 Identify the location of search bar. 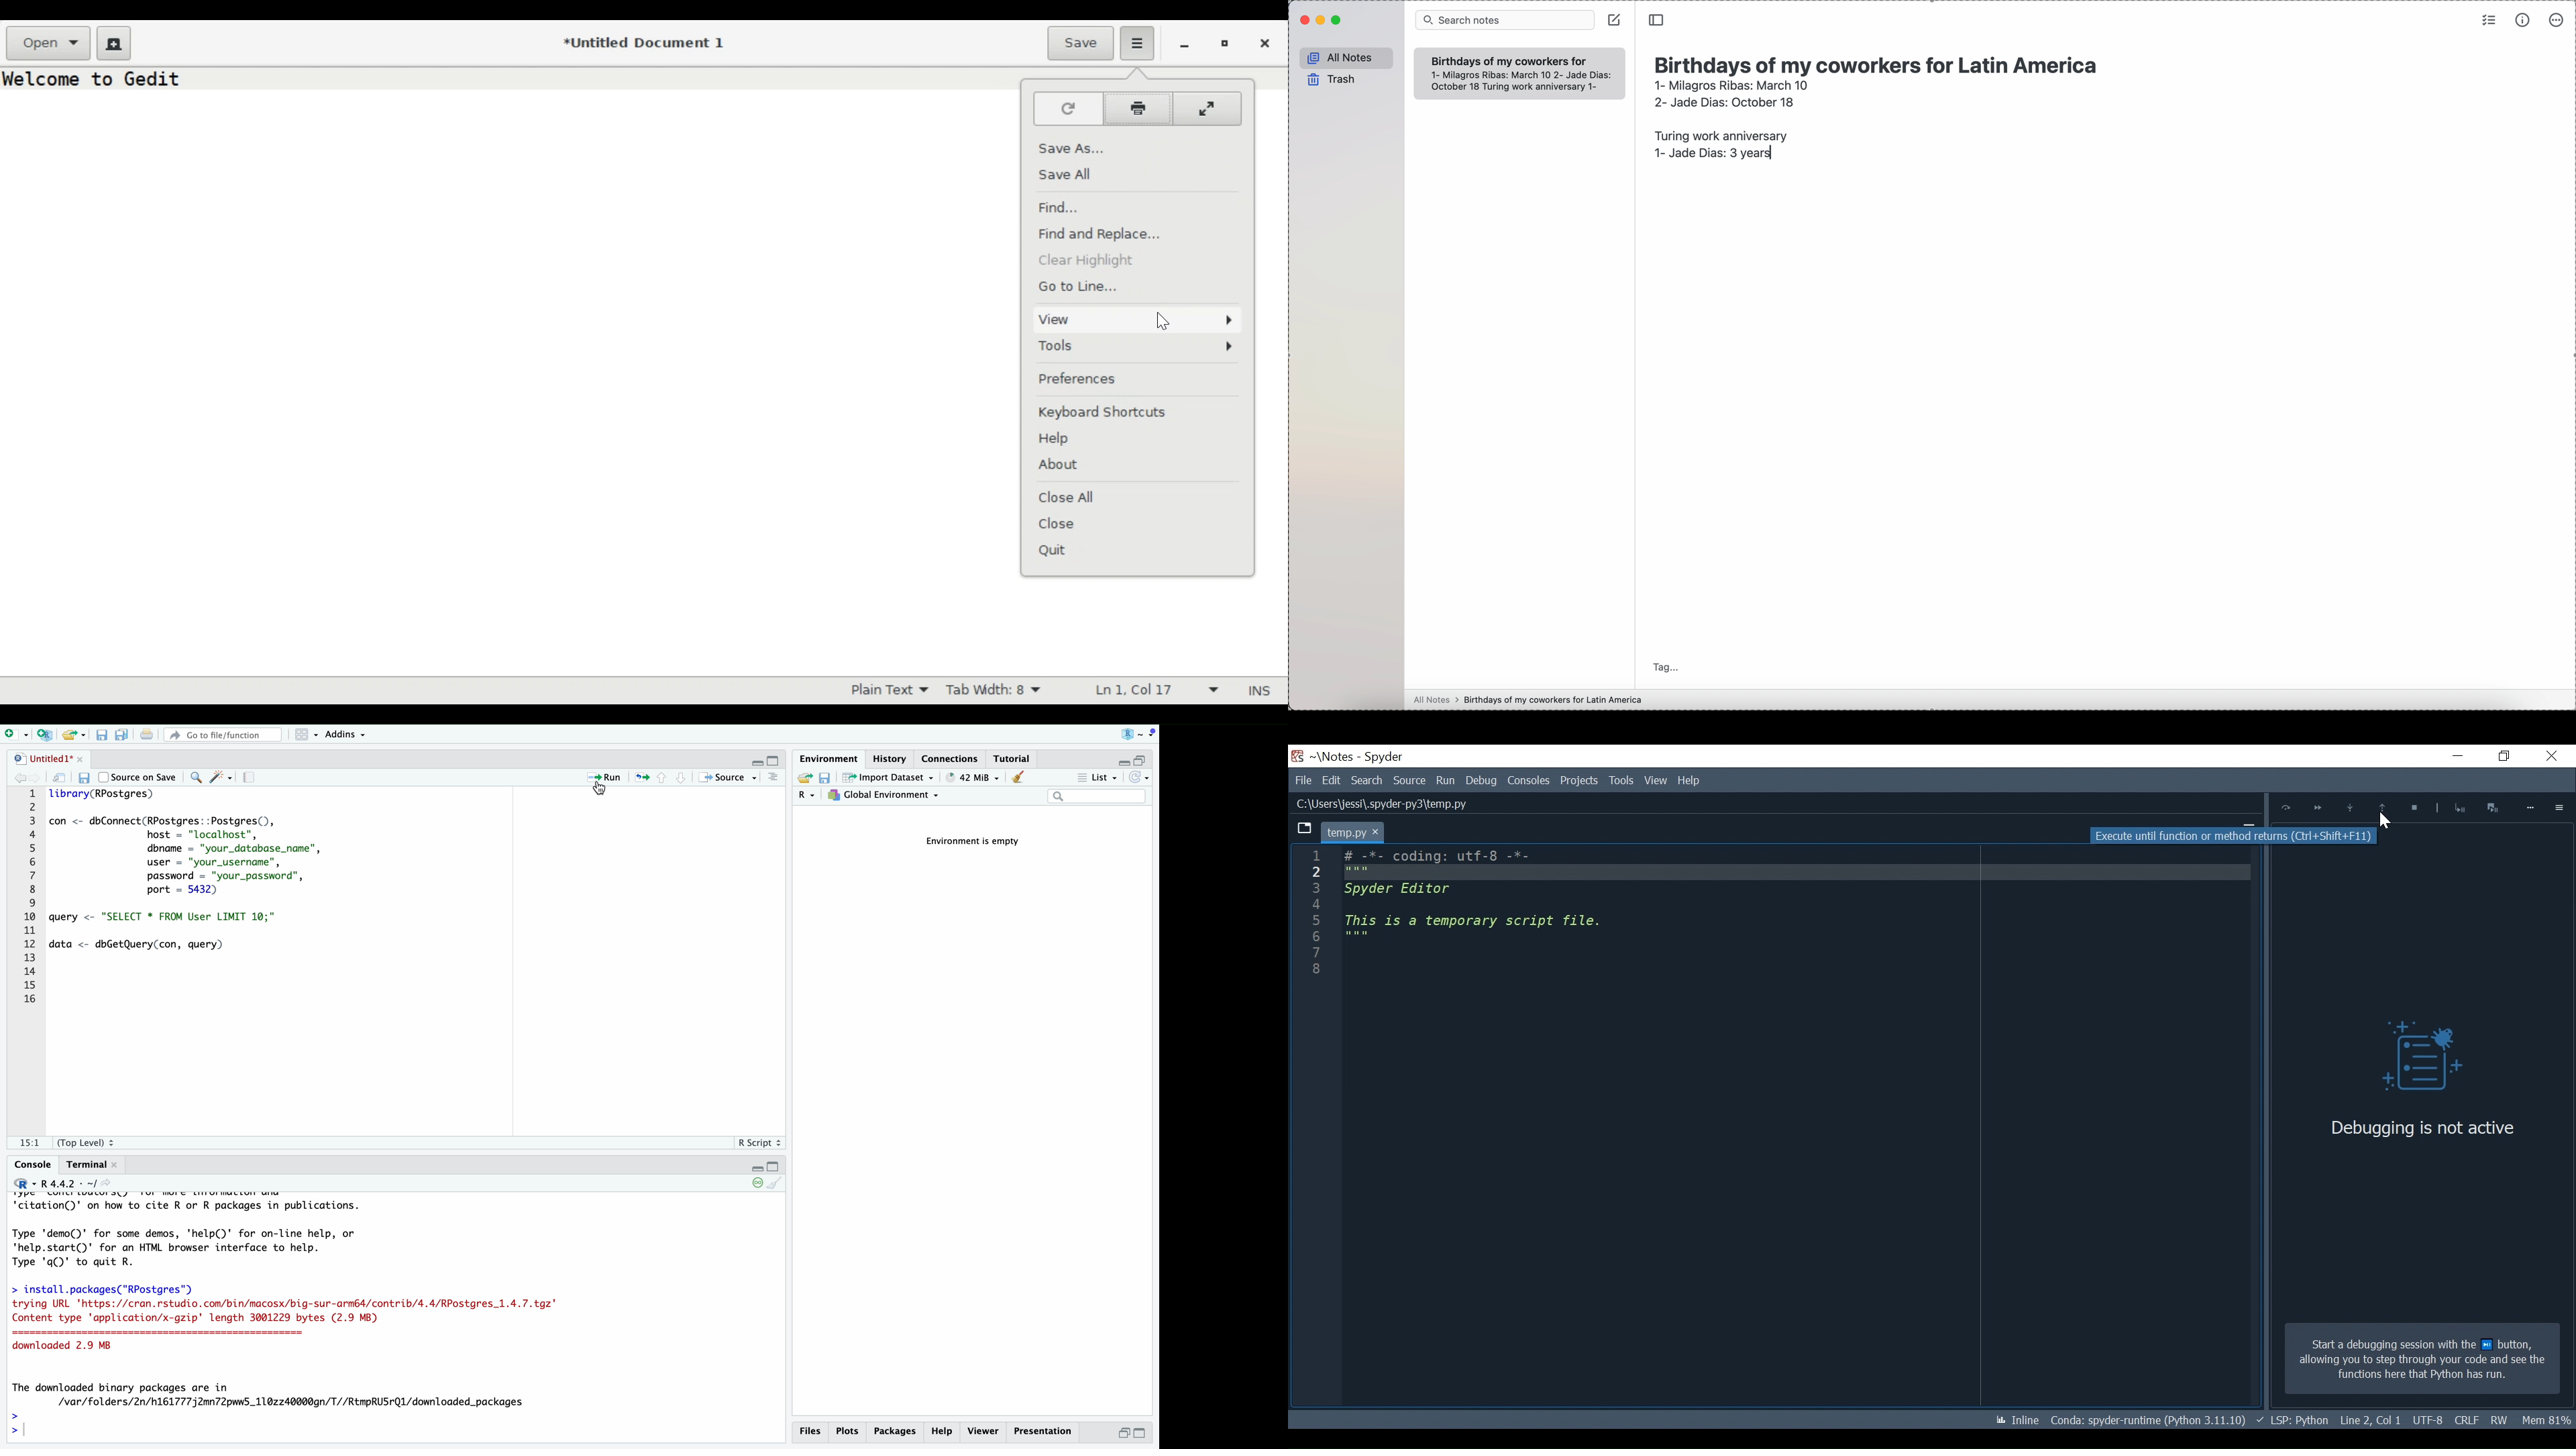
(1505, 20).